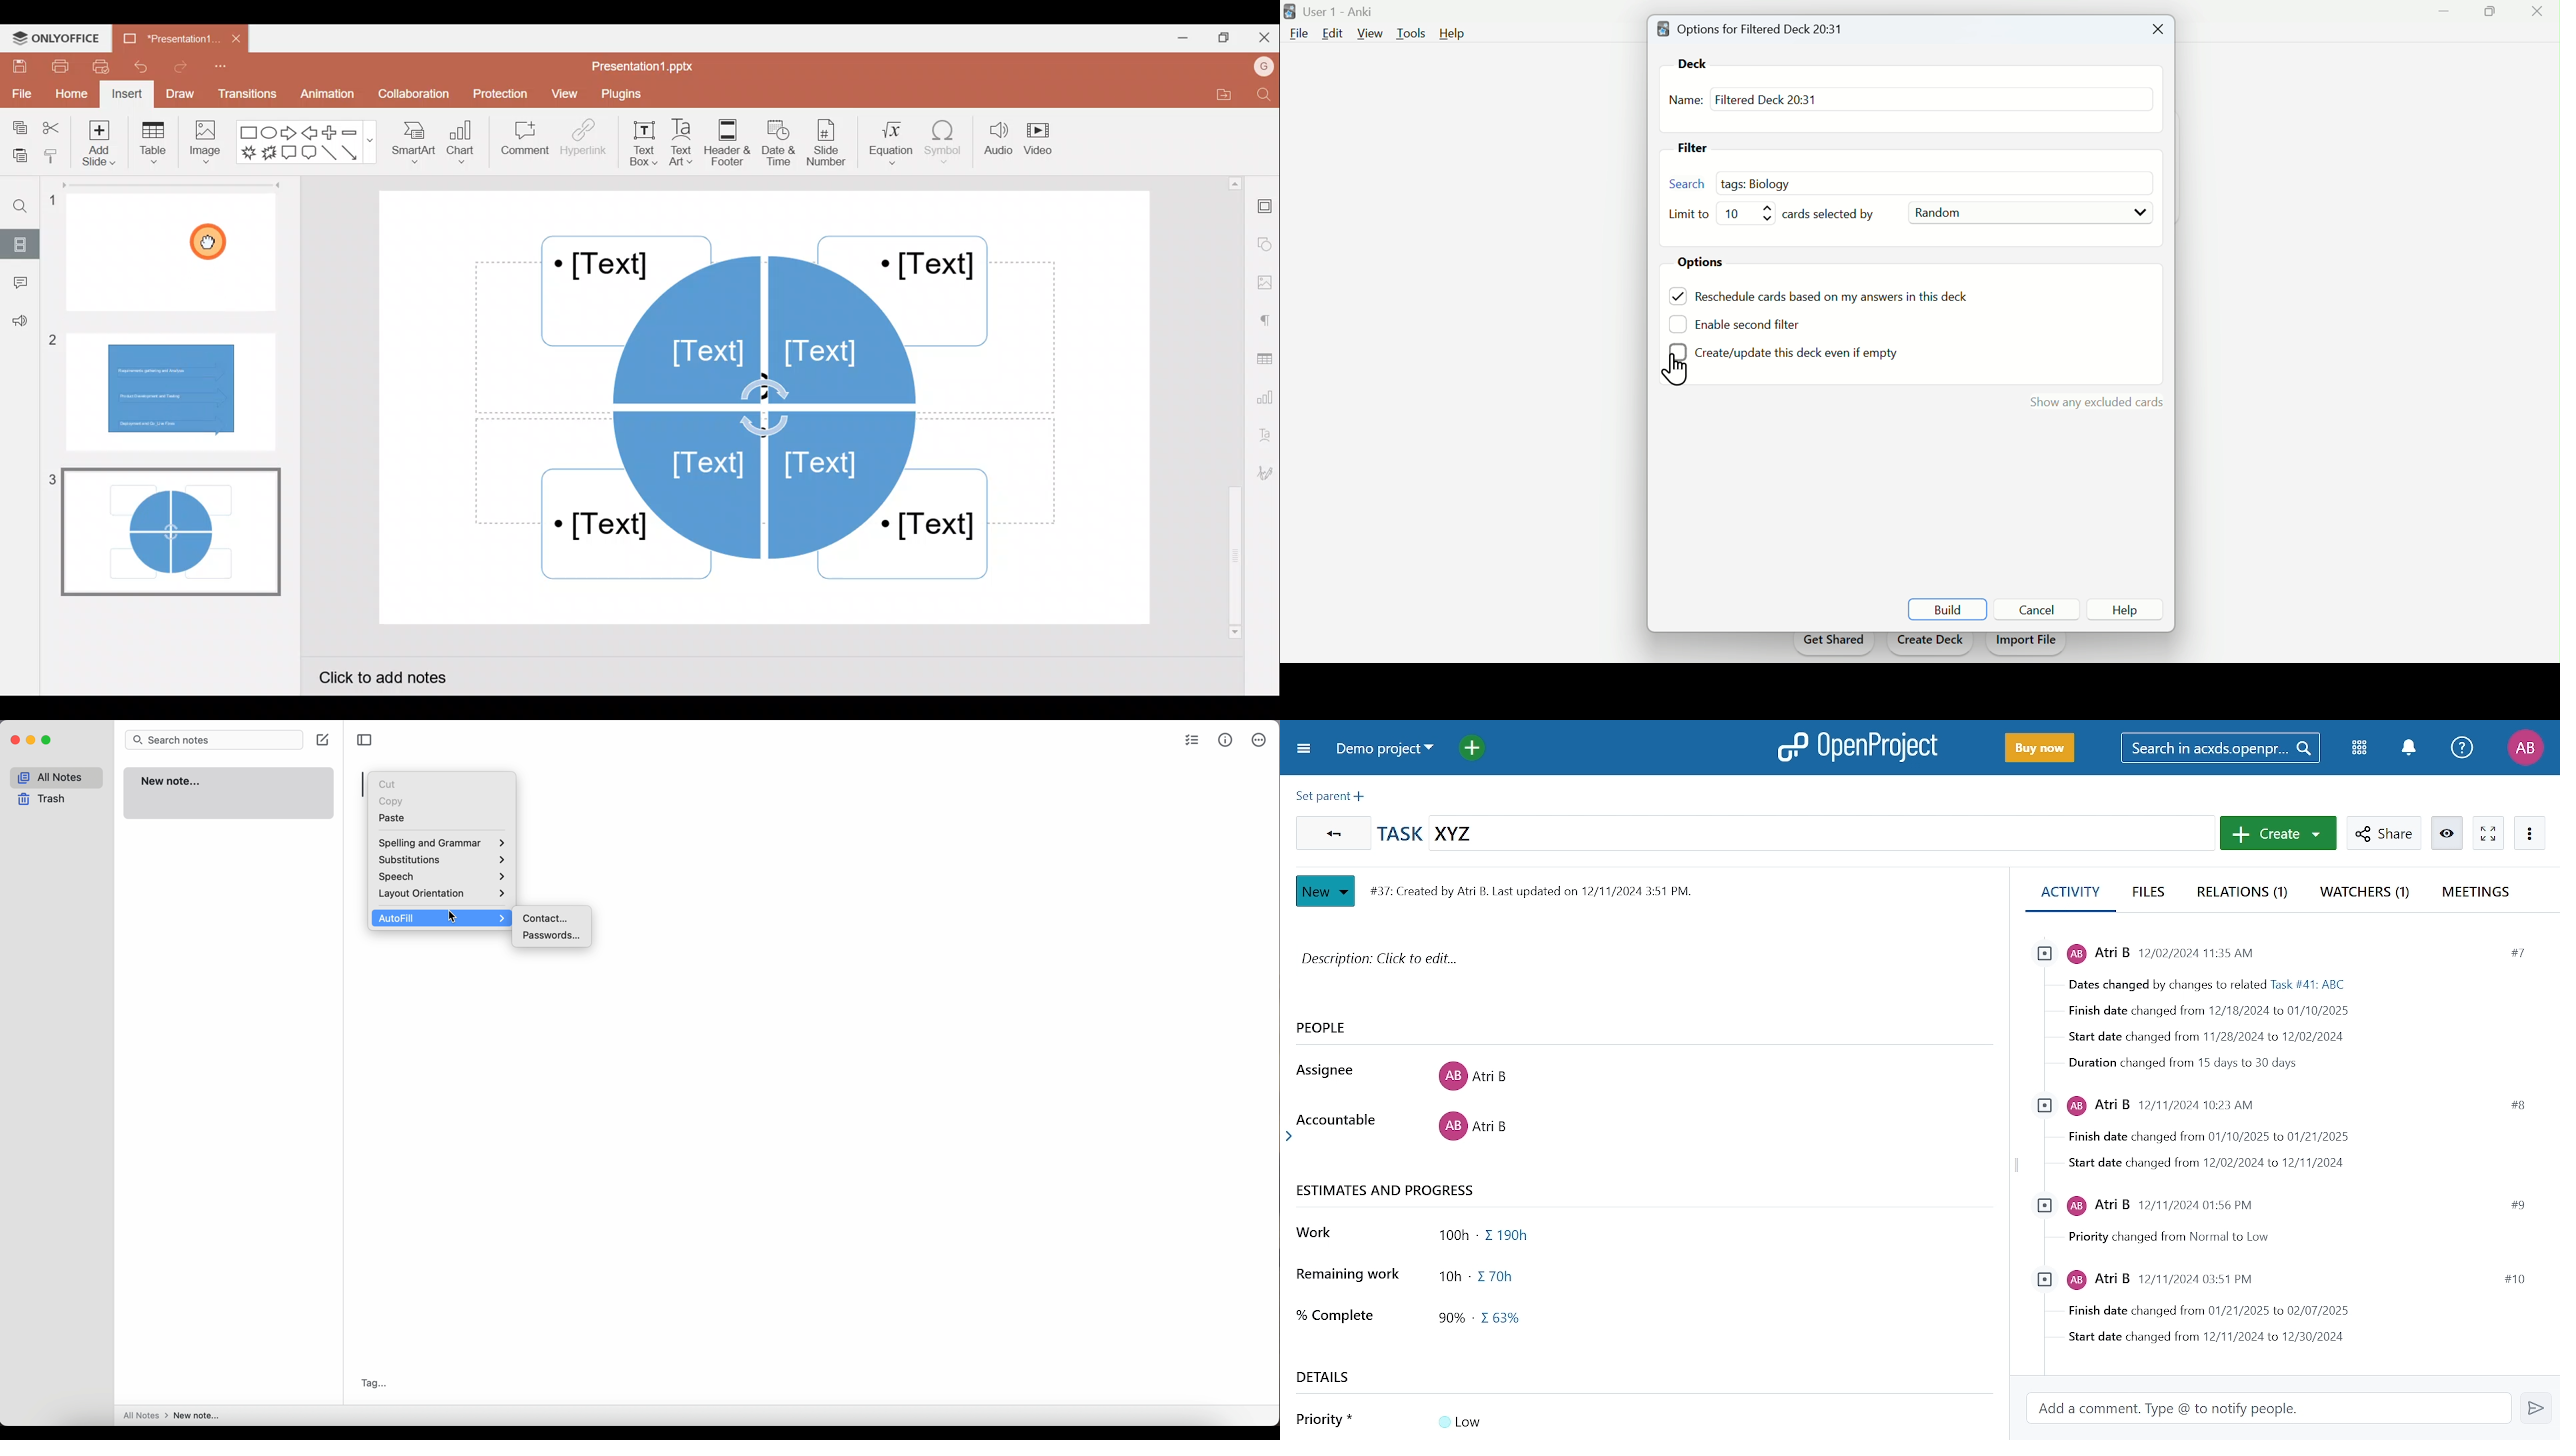  Describe the element at coordinates (2534, 14) in the screenshot. I see `Close` at that location.